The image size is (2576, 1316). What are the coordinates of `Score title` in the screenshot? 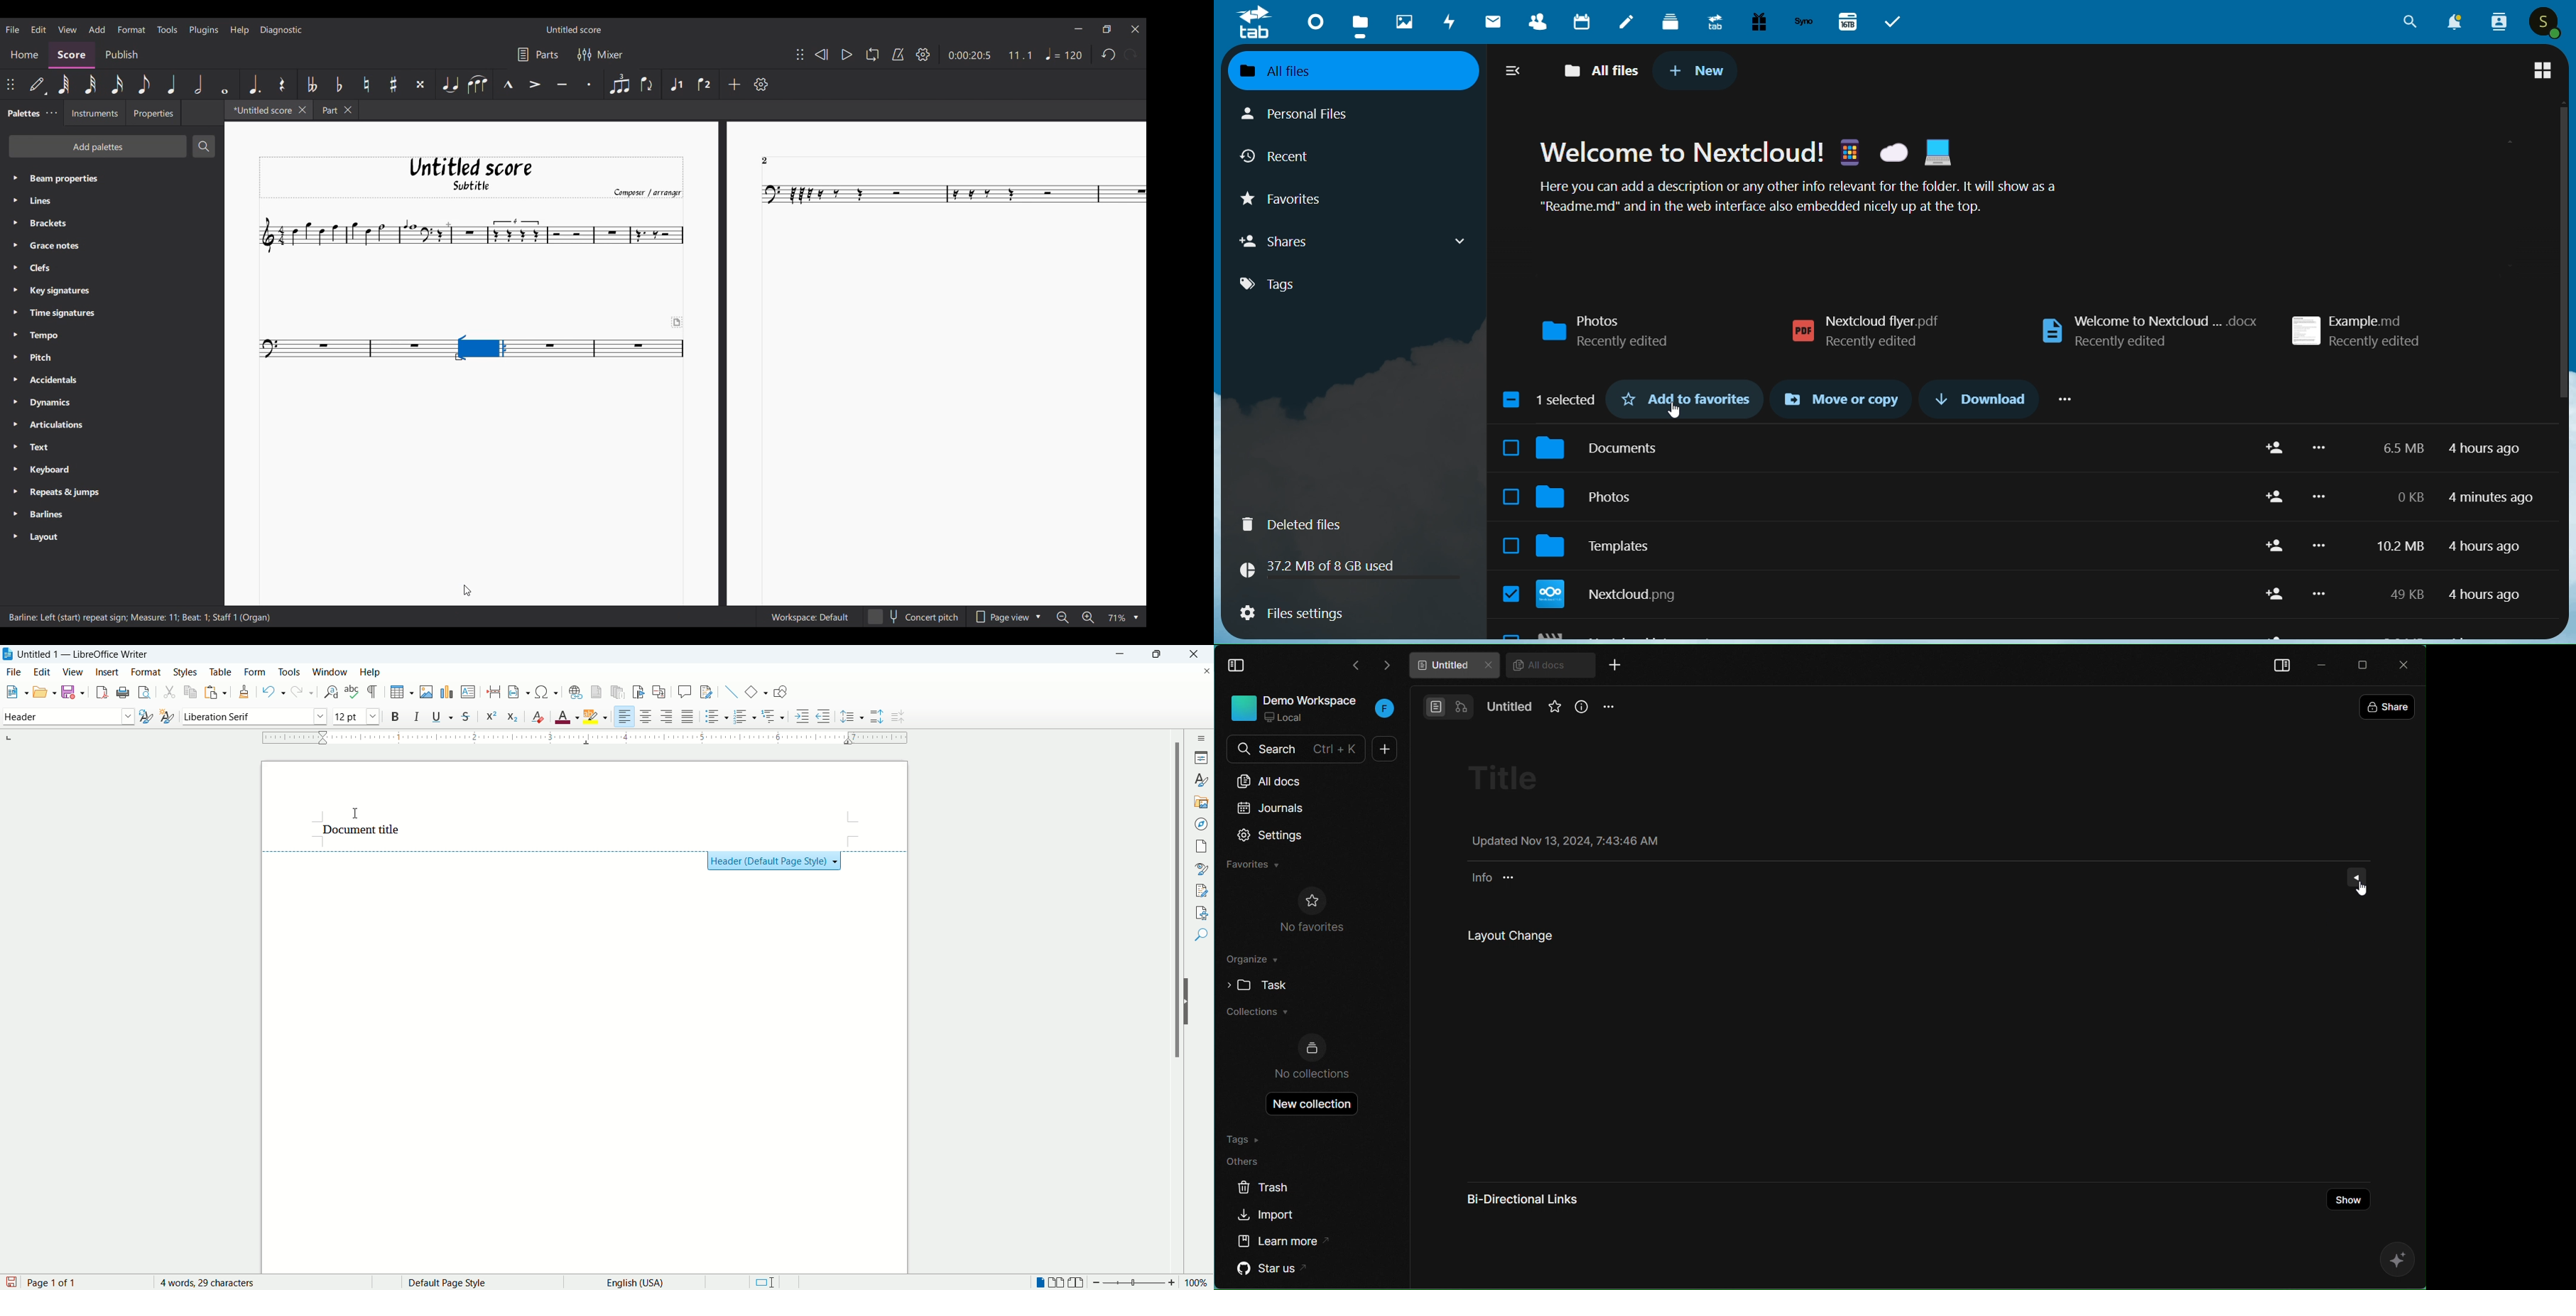 It's located at (574, 29).